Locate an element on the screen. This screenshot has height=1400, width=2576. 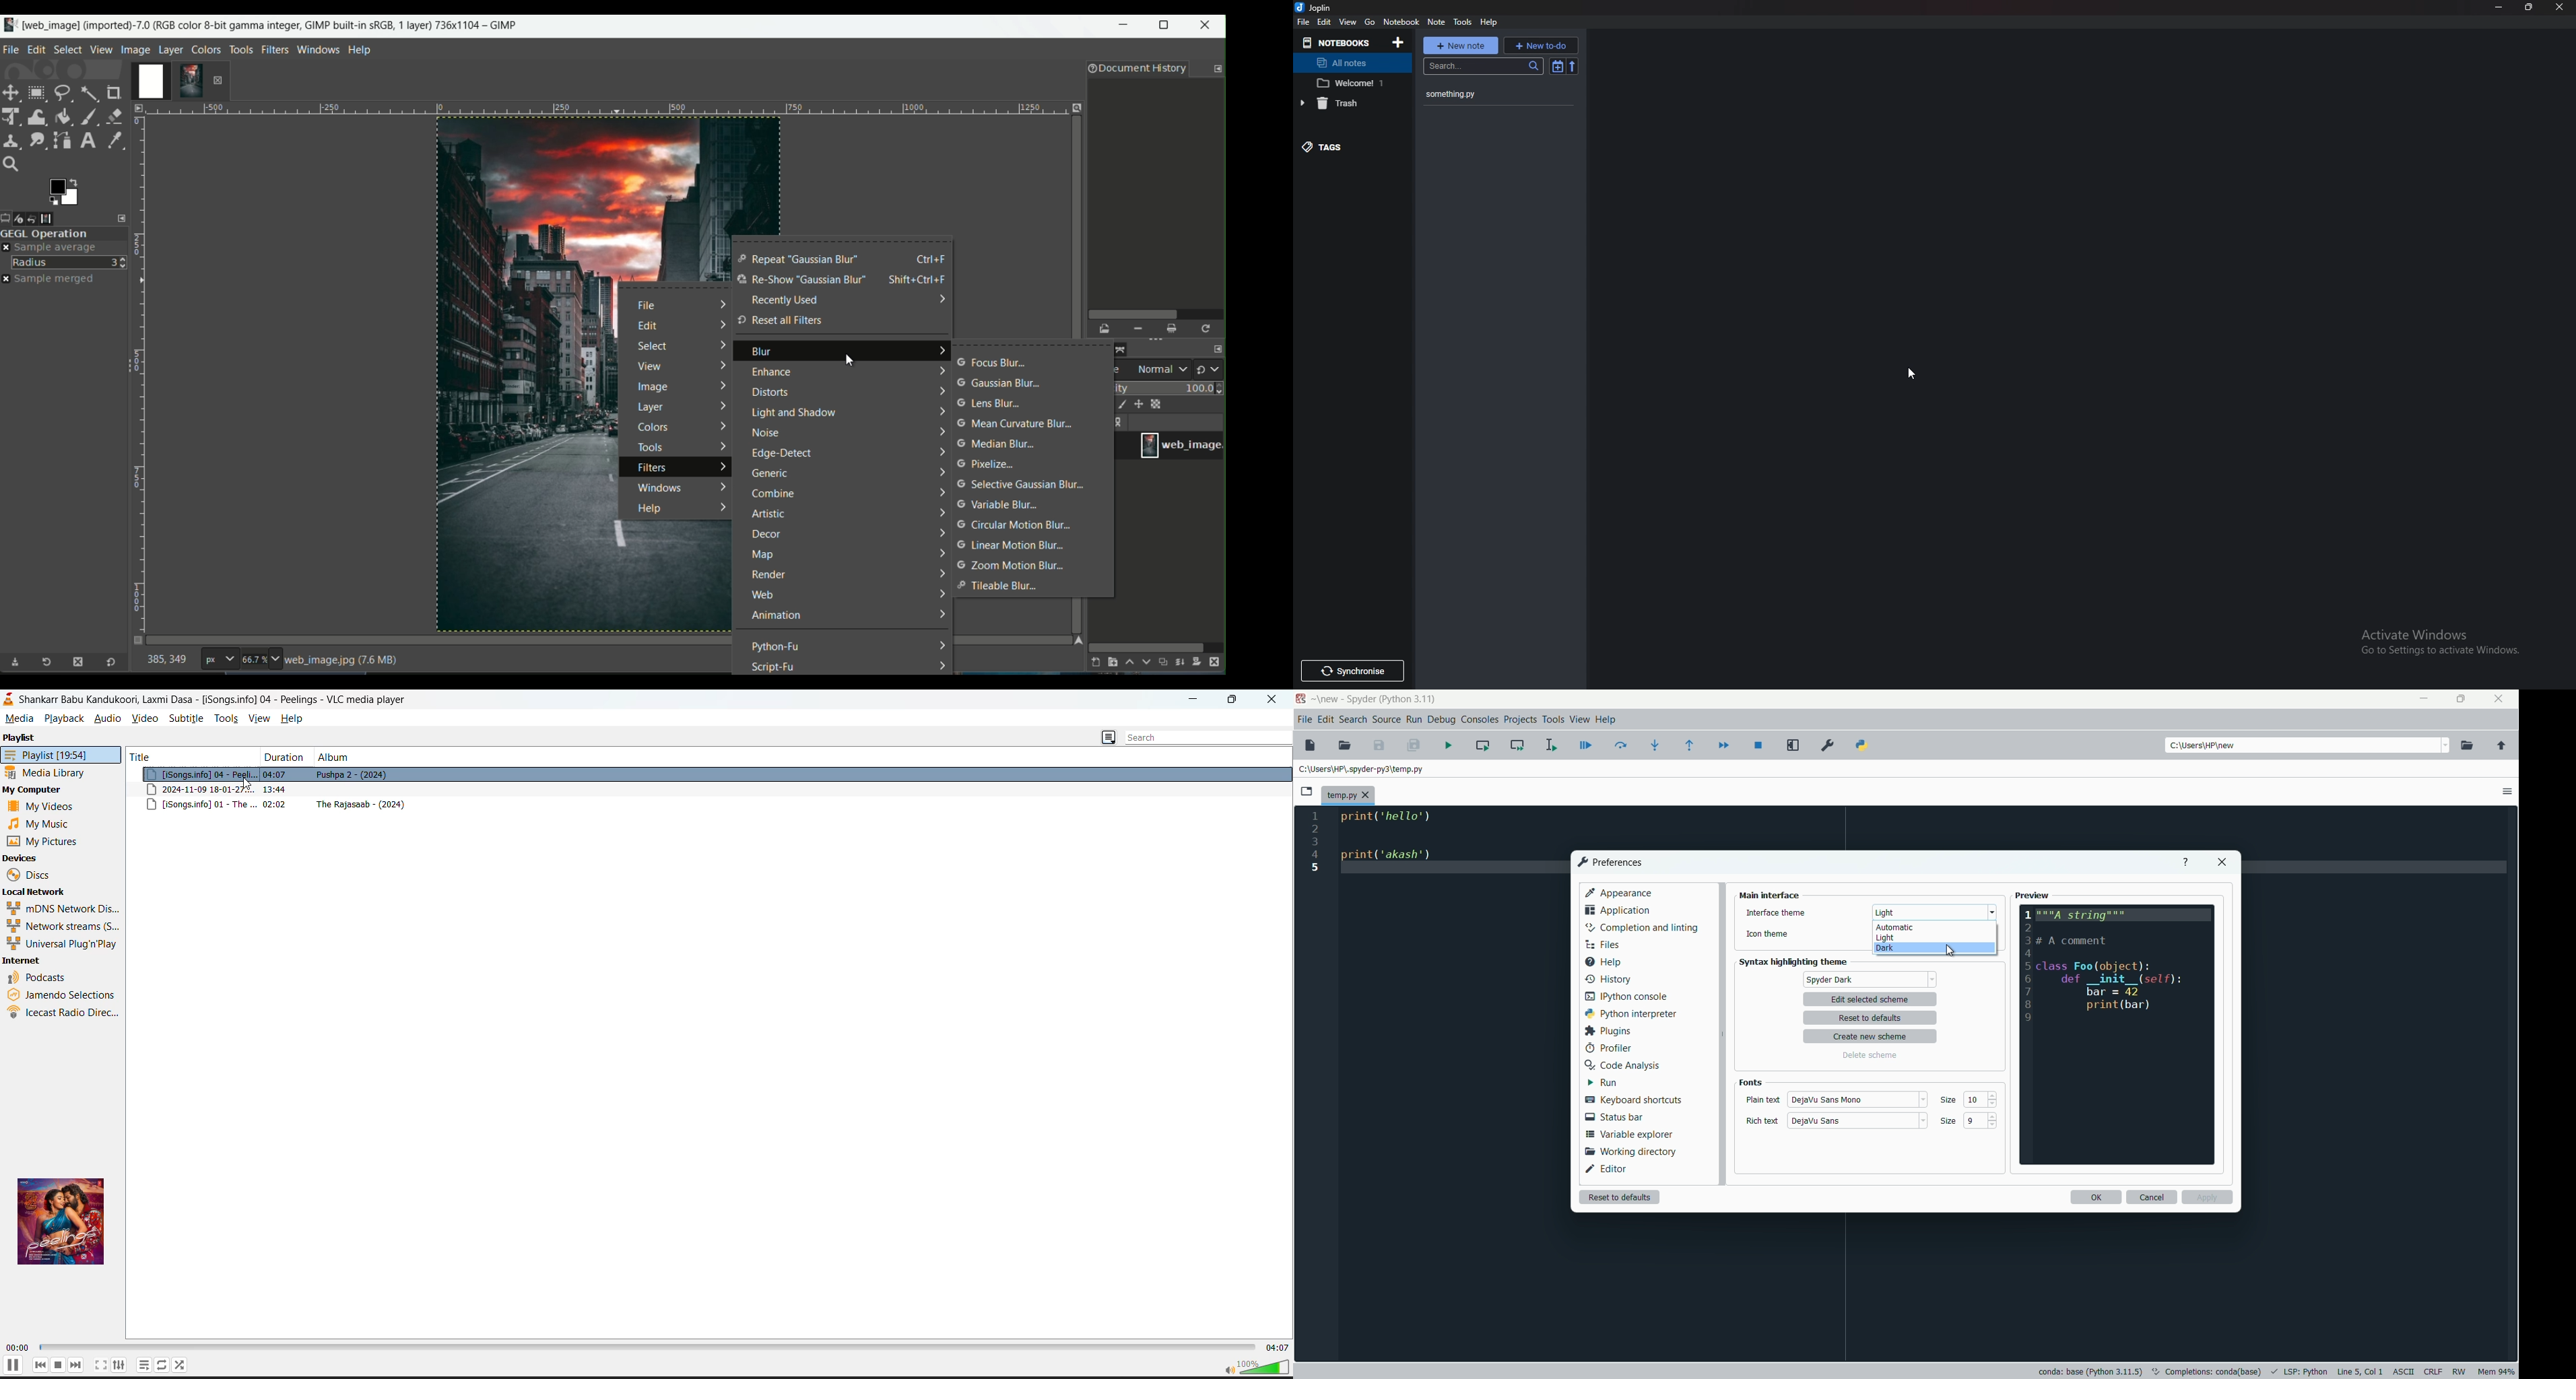
cursor is located at coordinates (1915, 371).